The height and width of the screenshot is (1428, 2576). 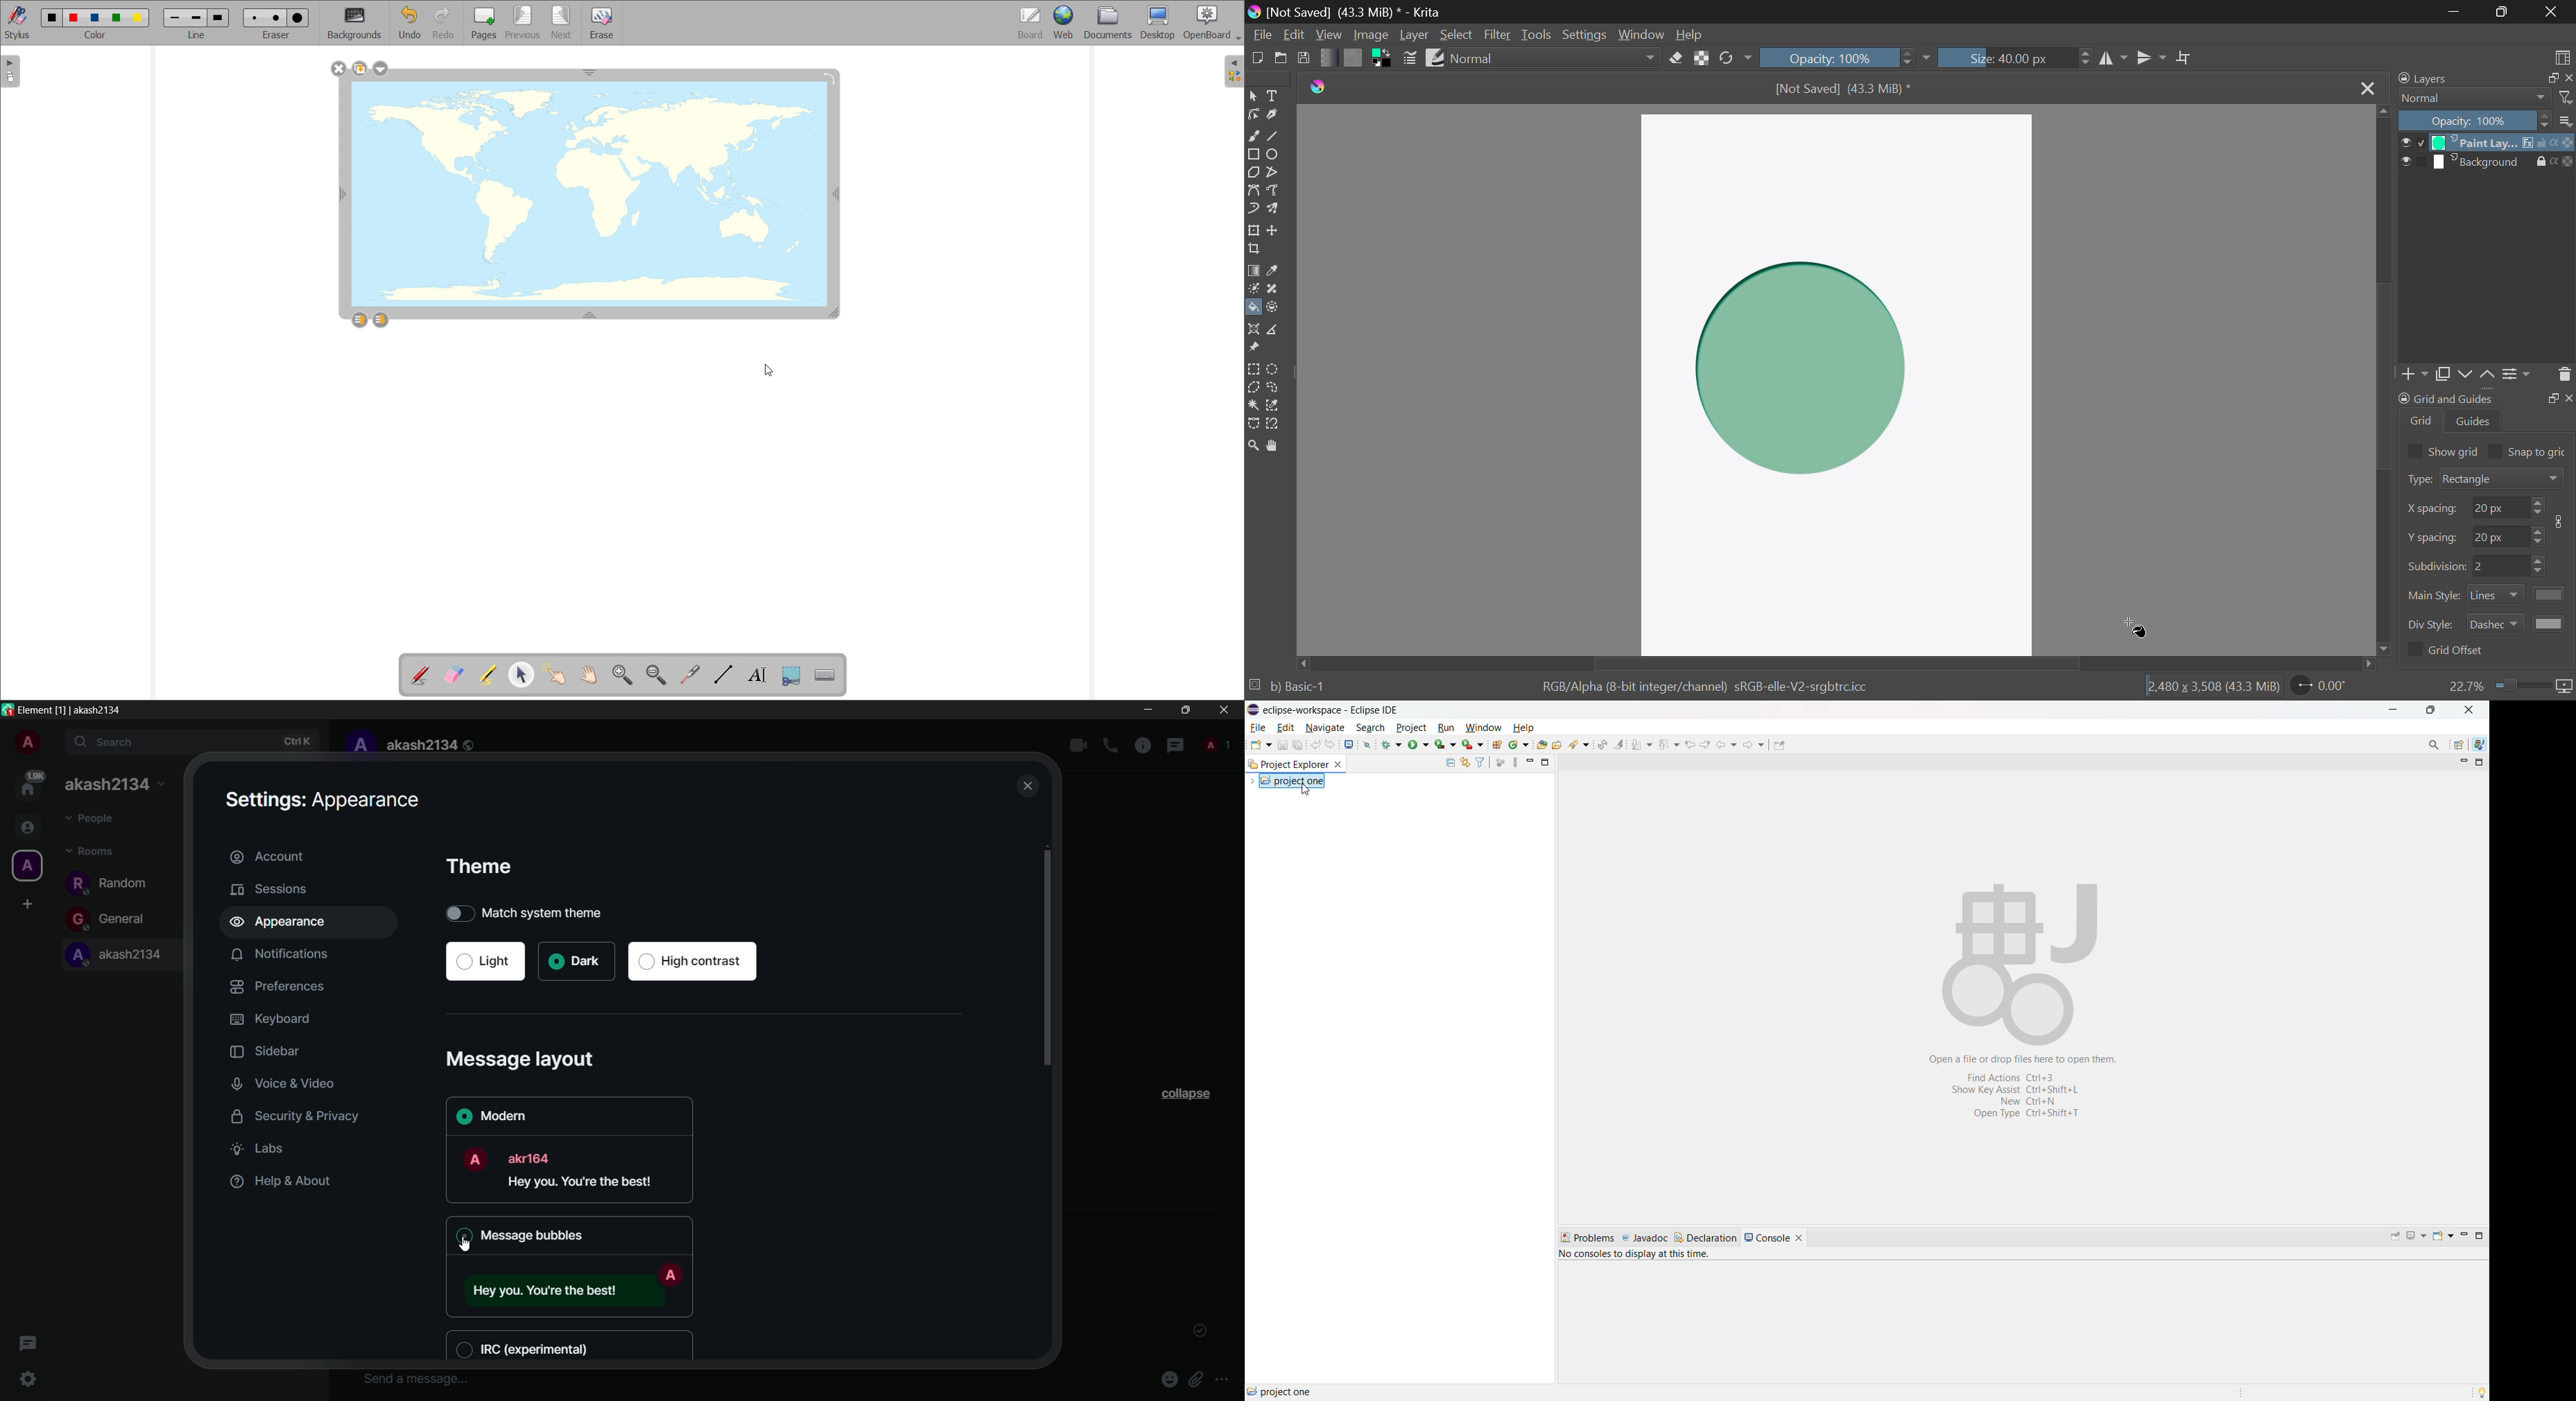 What do you see at coordinates (1258, 728) in the screenshot?
I see `file` at bounding box center [1258, 728].